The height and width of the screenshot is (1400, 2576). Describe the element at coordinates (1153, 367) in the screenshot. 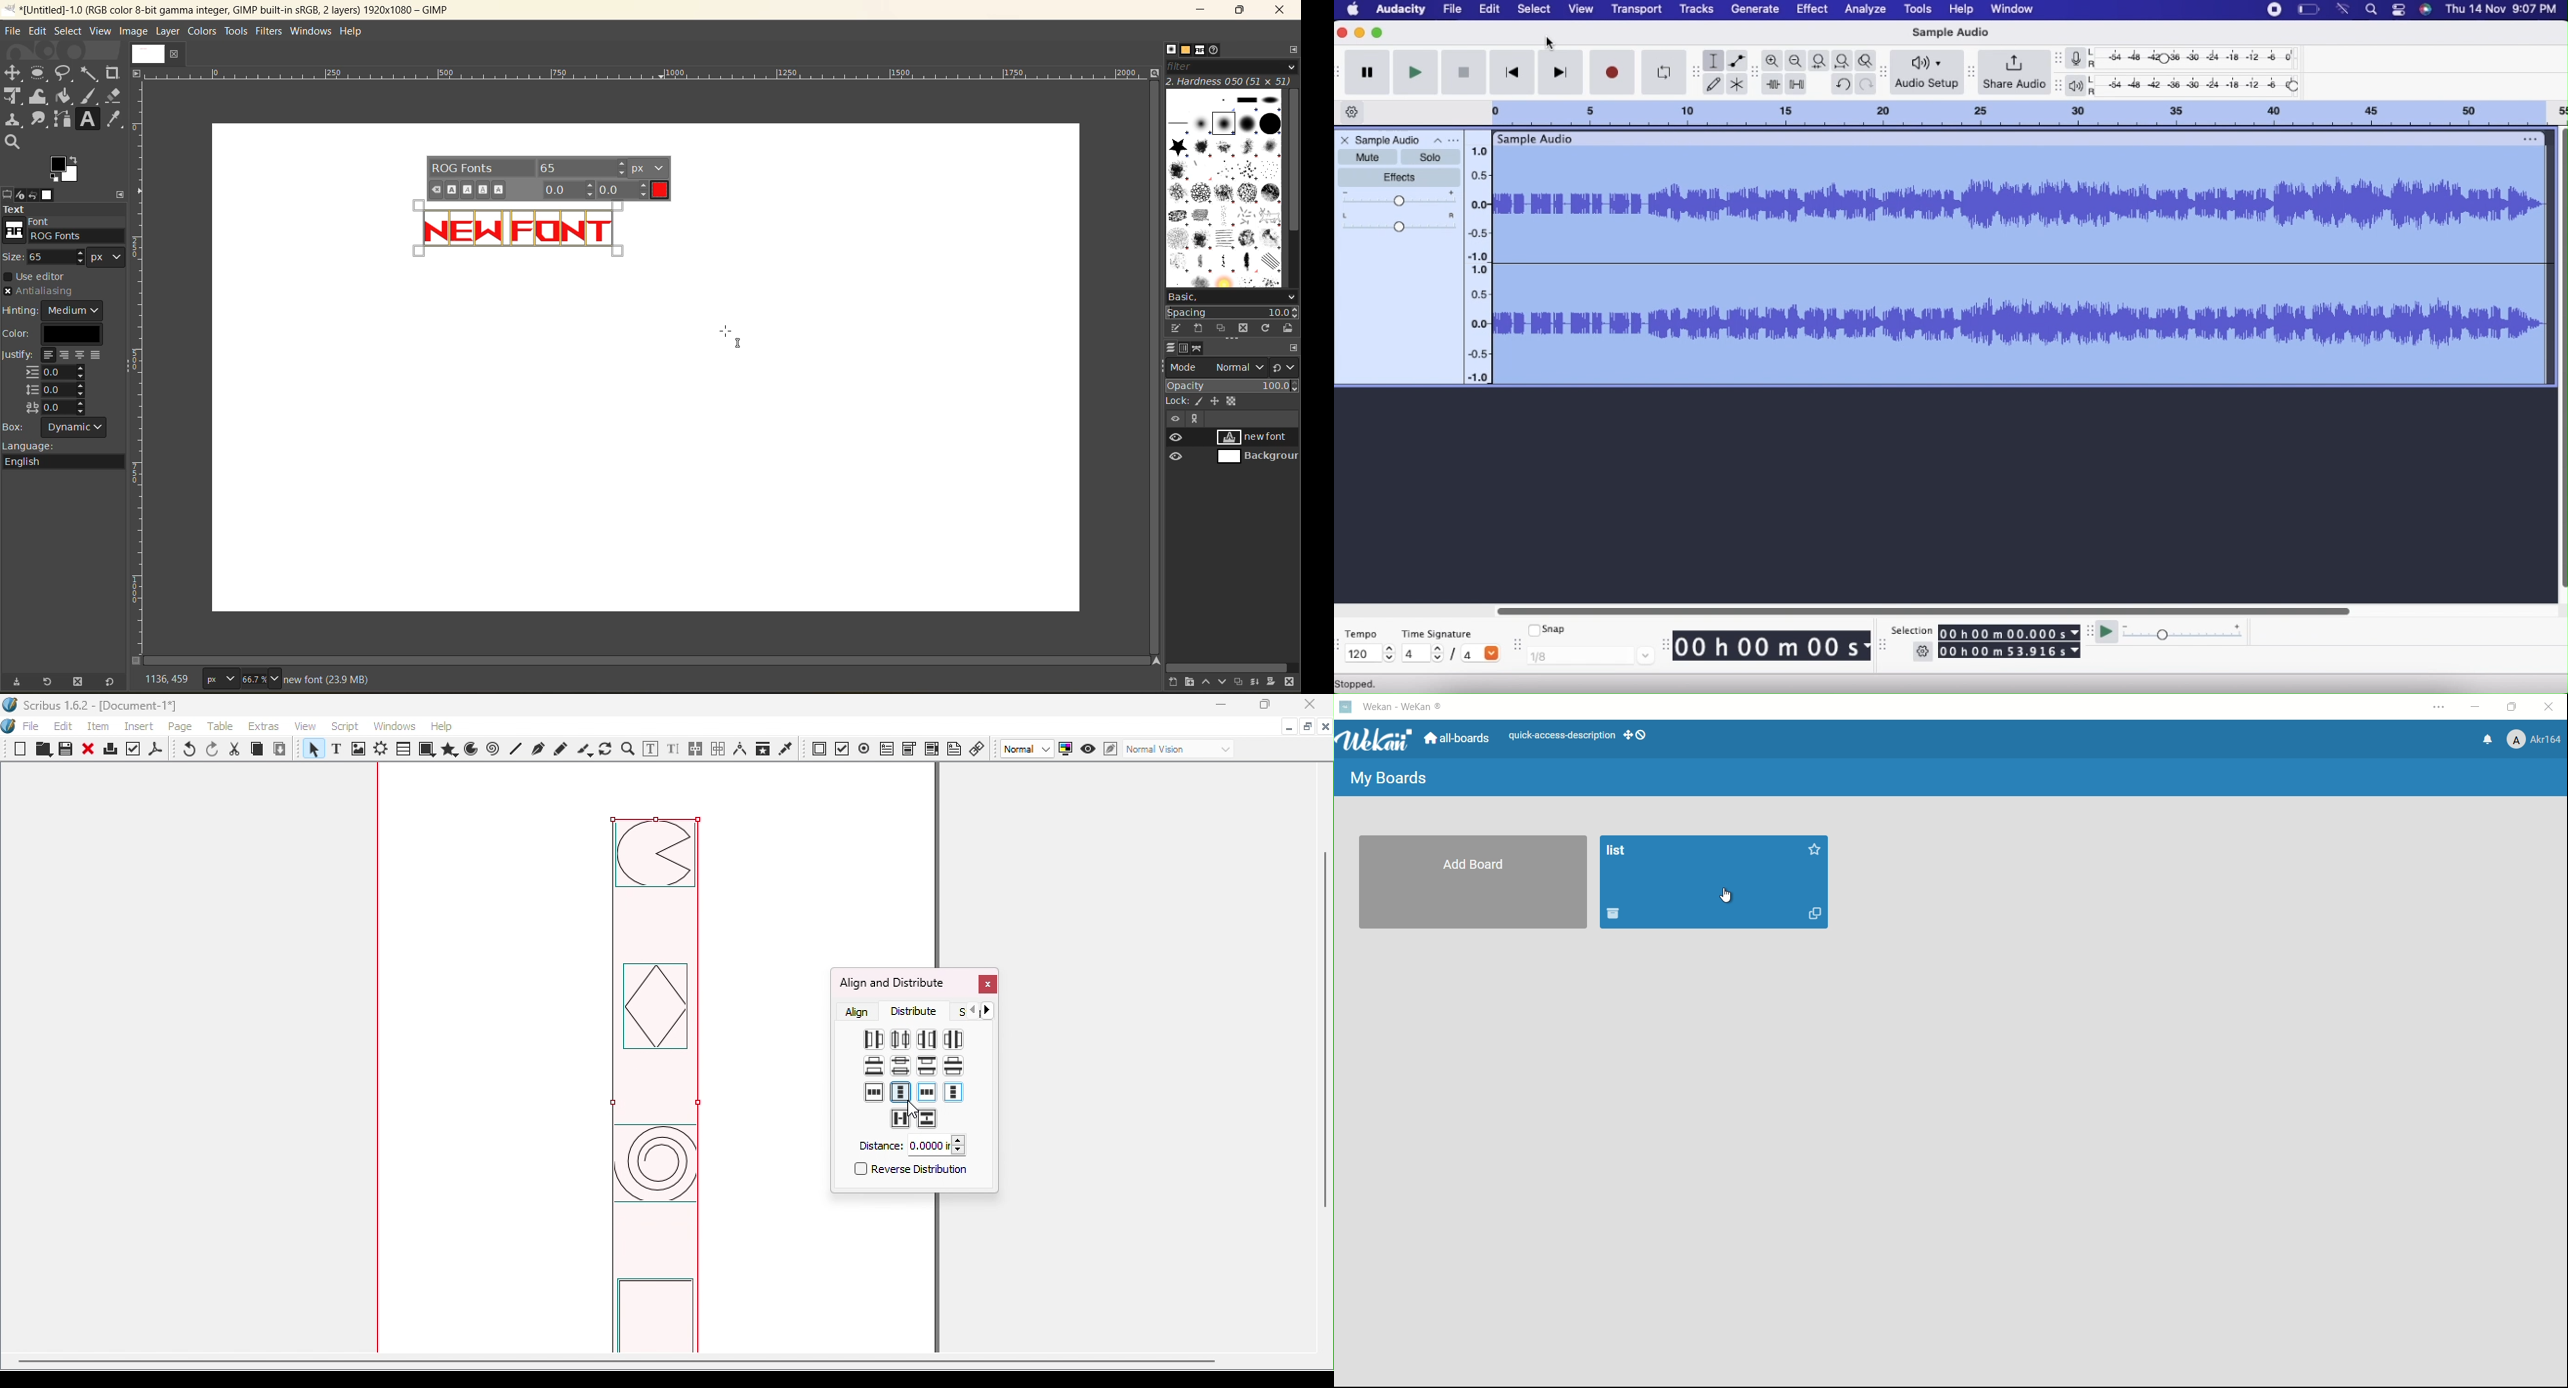

I see `vertical scroll bar` at that location.